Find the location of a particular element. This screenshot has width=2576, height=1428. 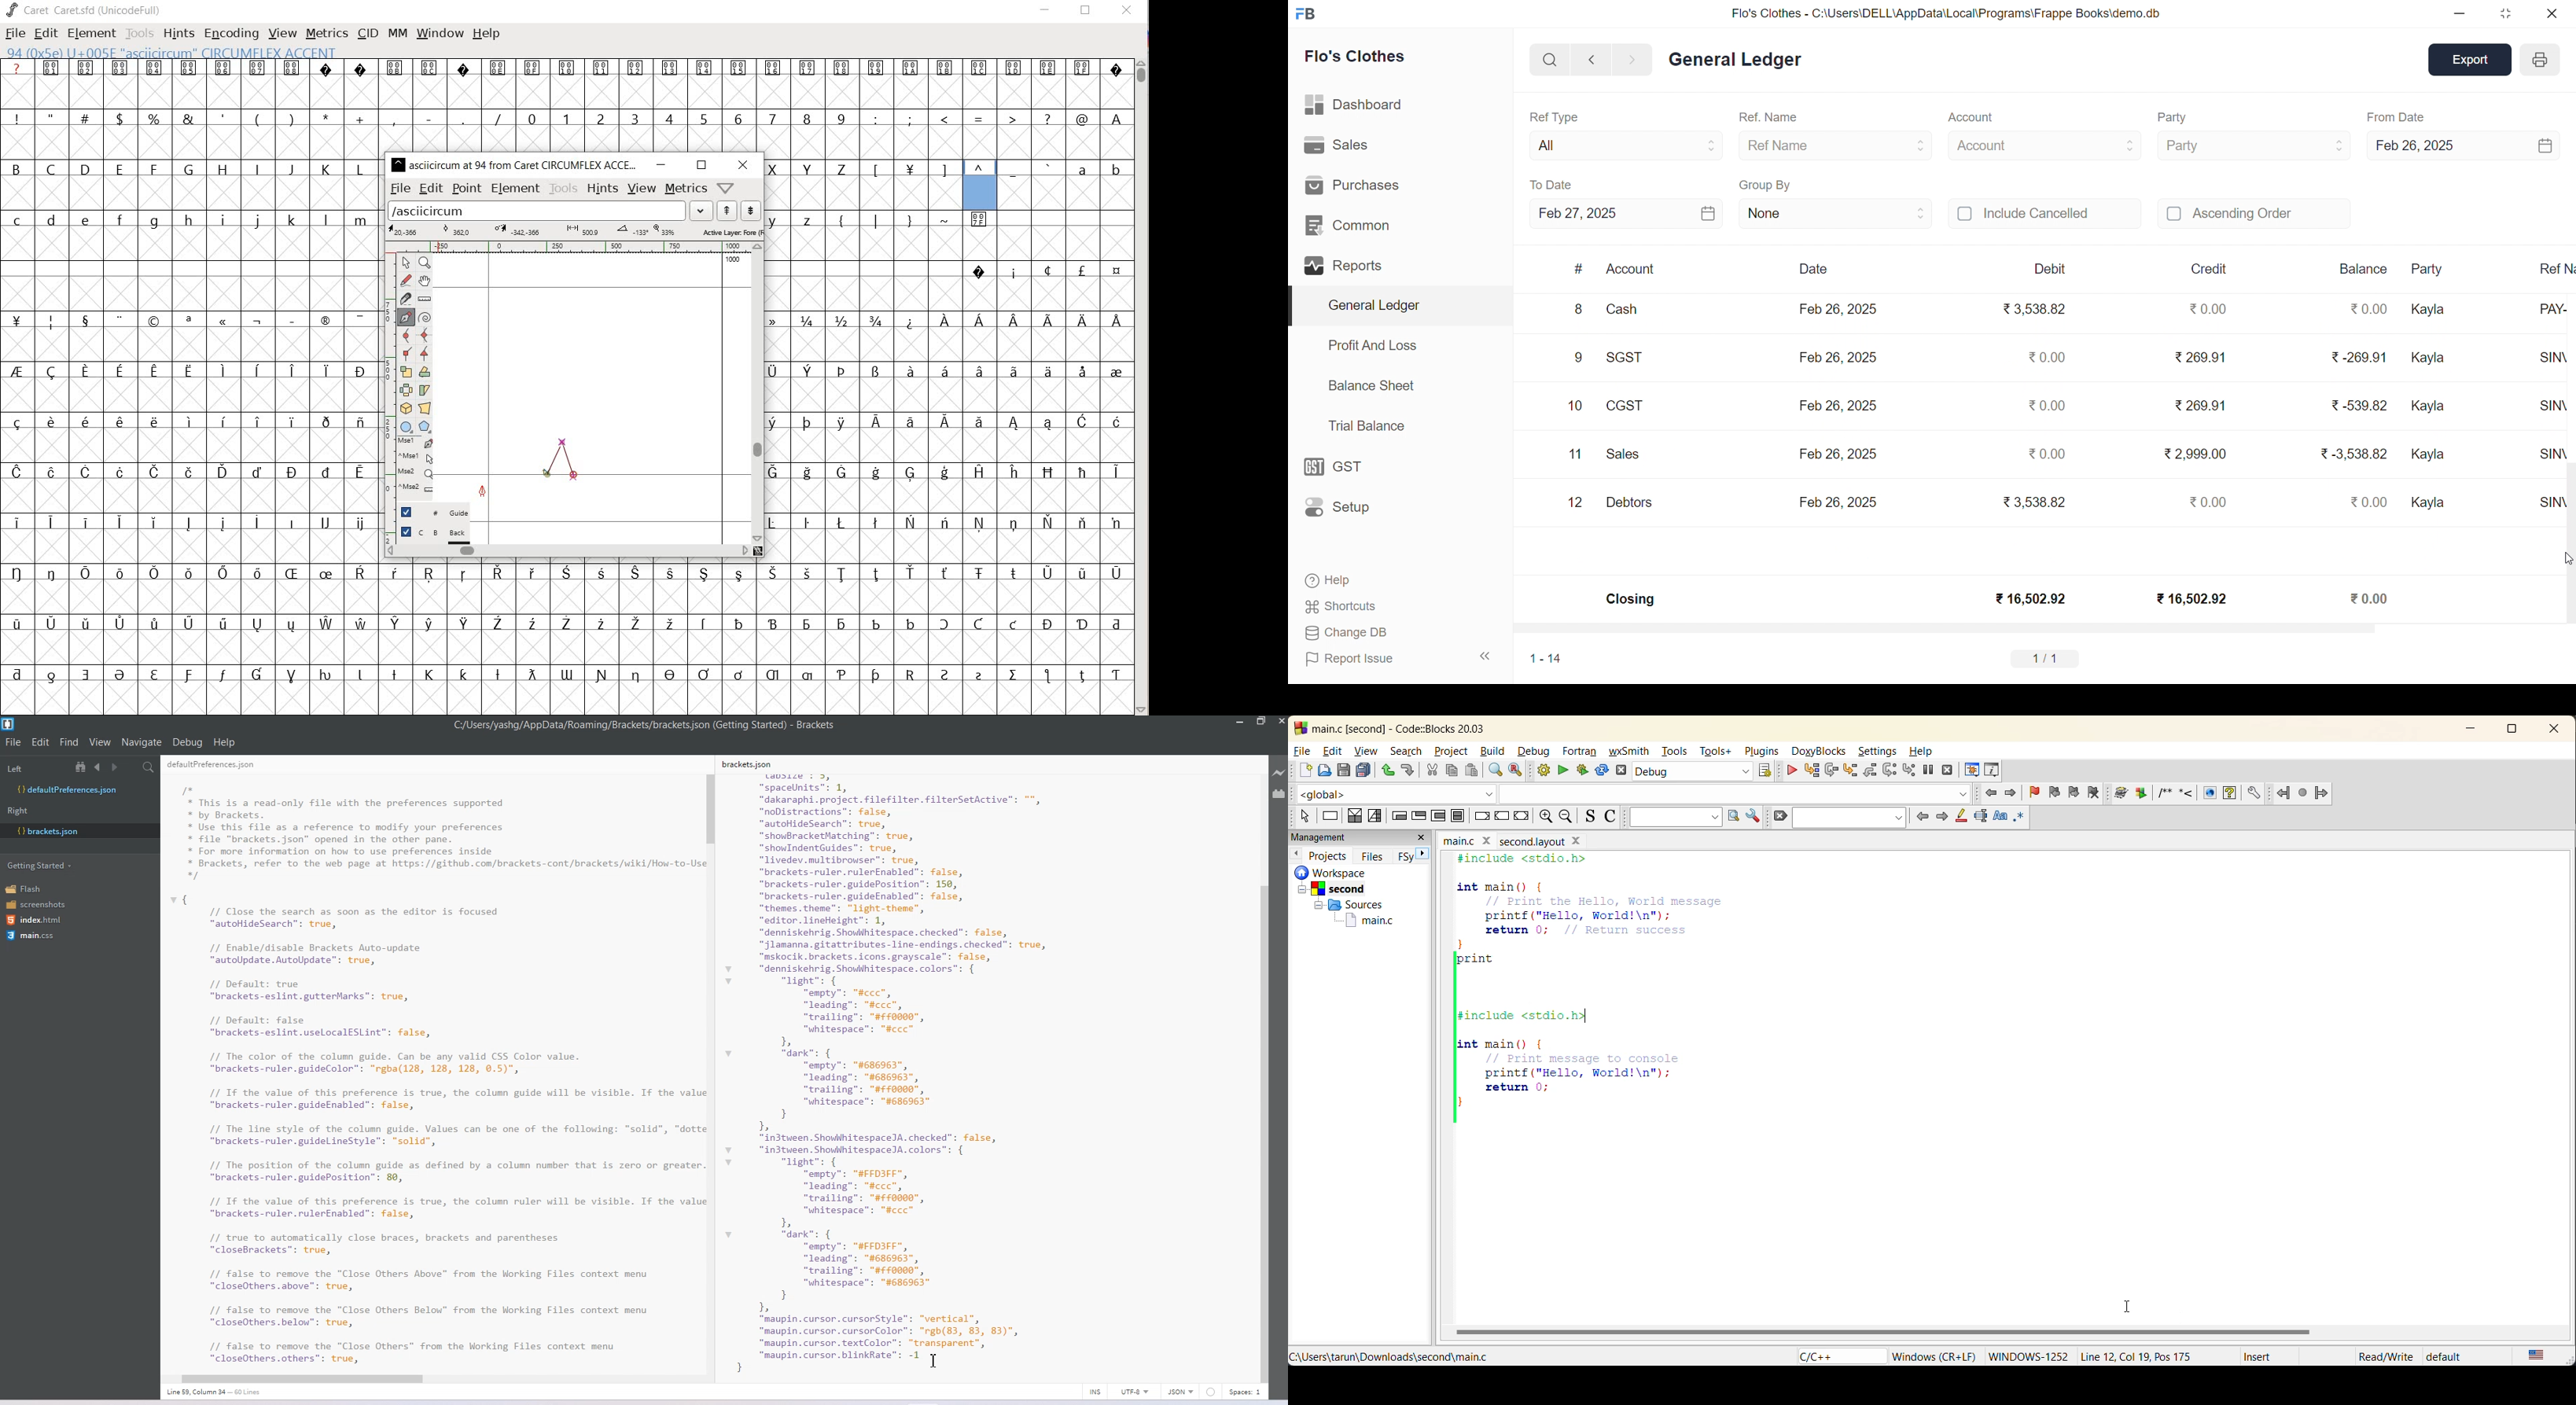

Shortcuts is located at coordinates (1341, 604).